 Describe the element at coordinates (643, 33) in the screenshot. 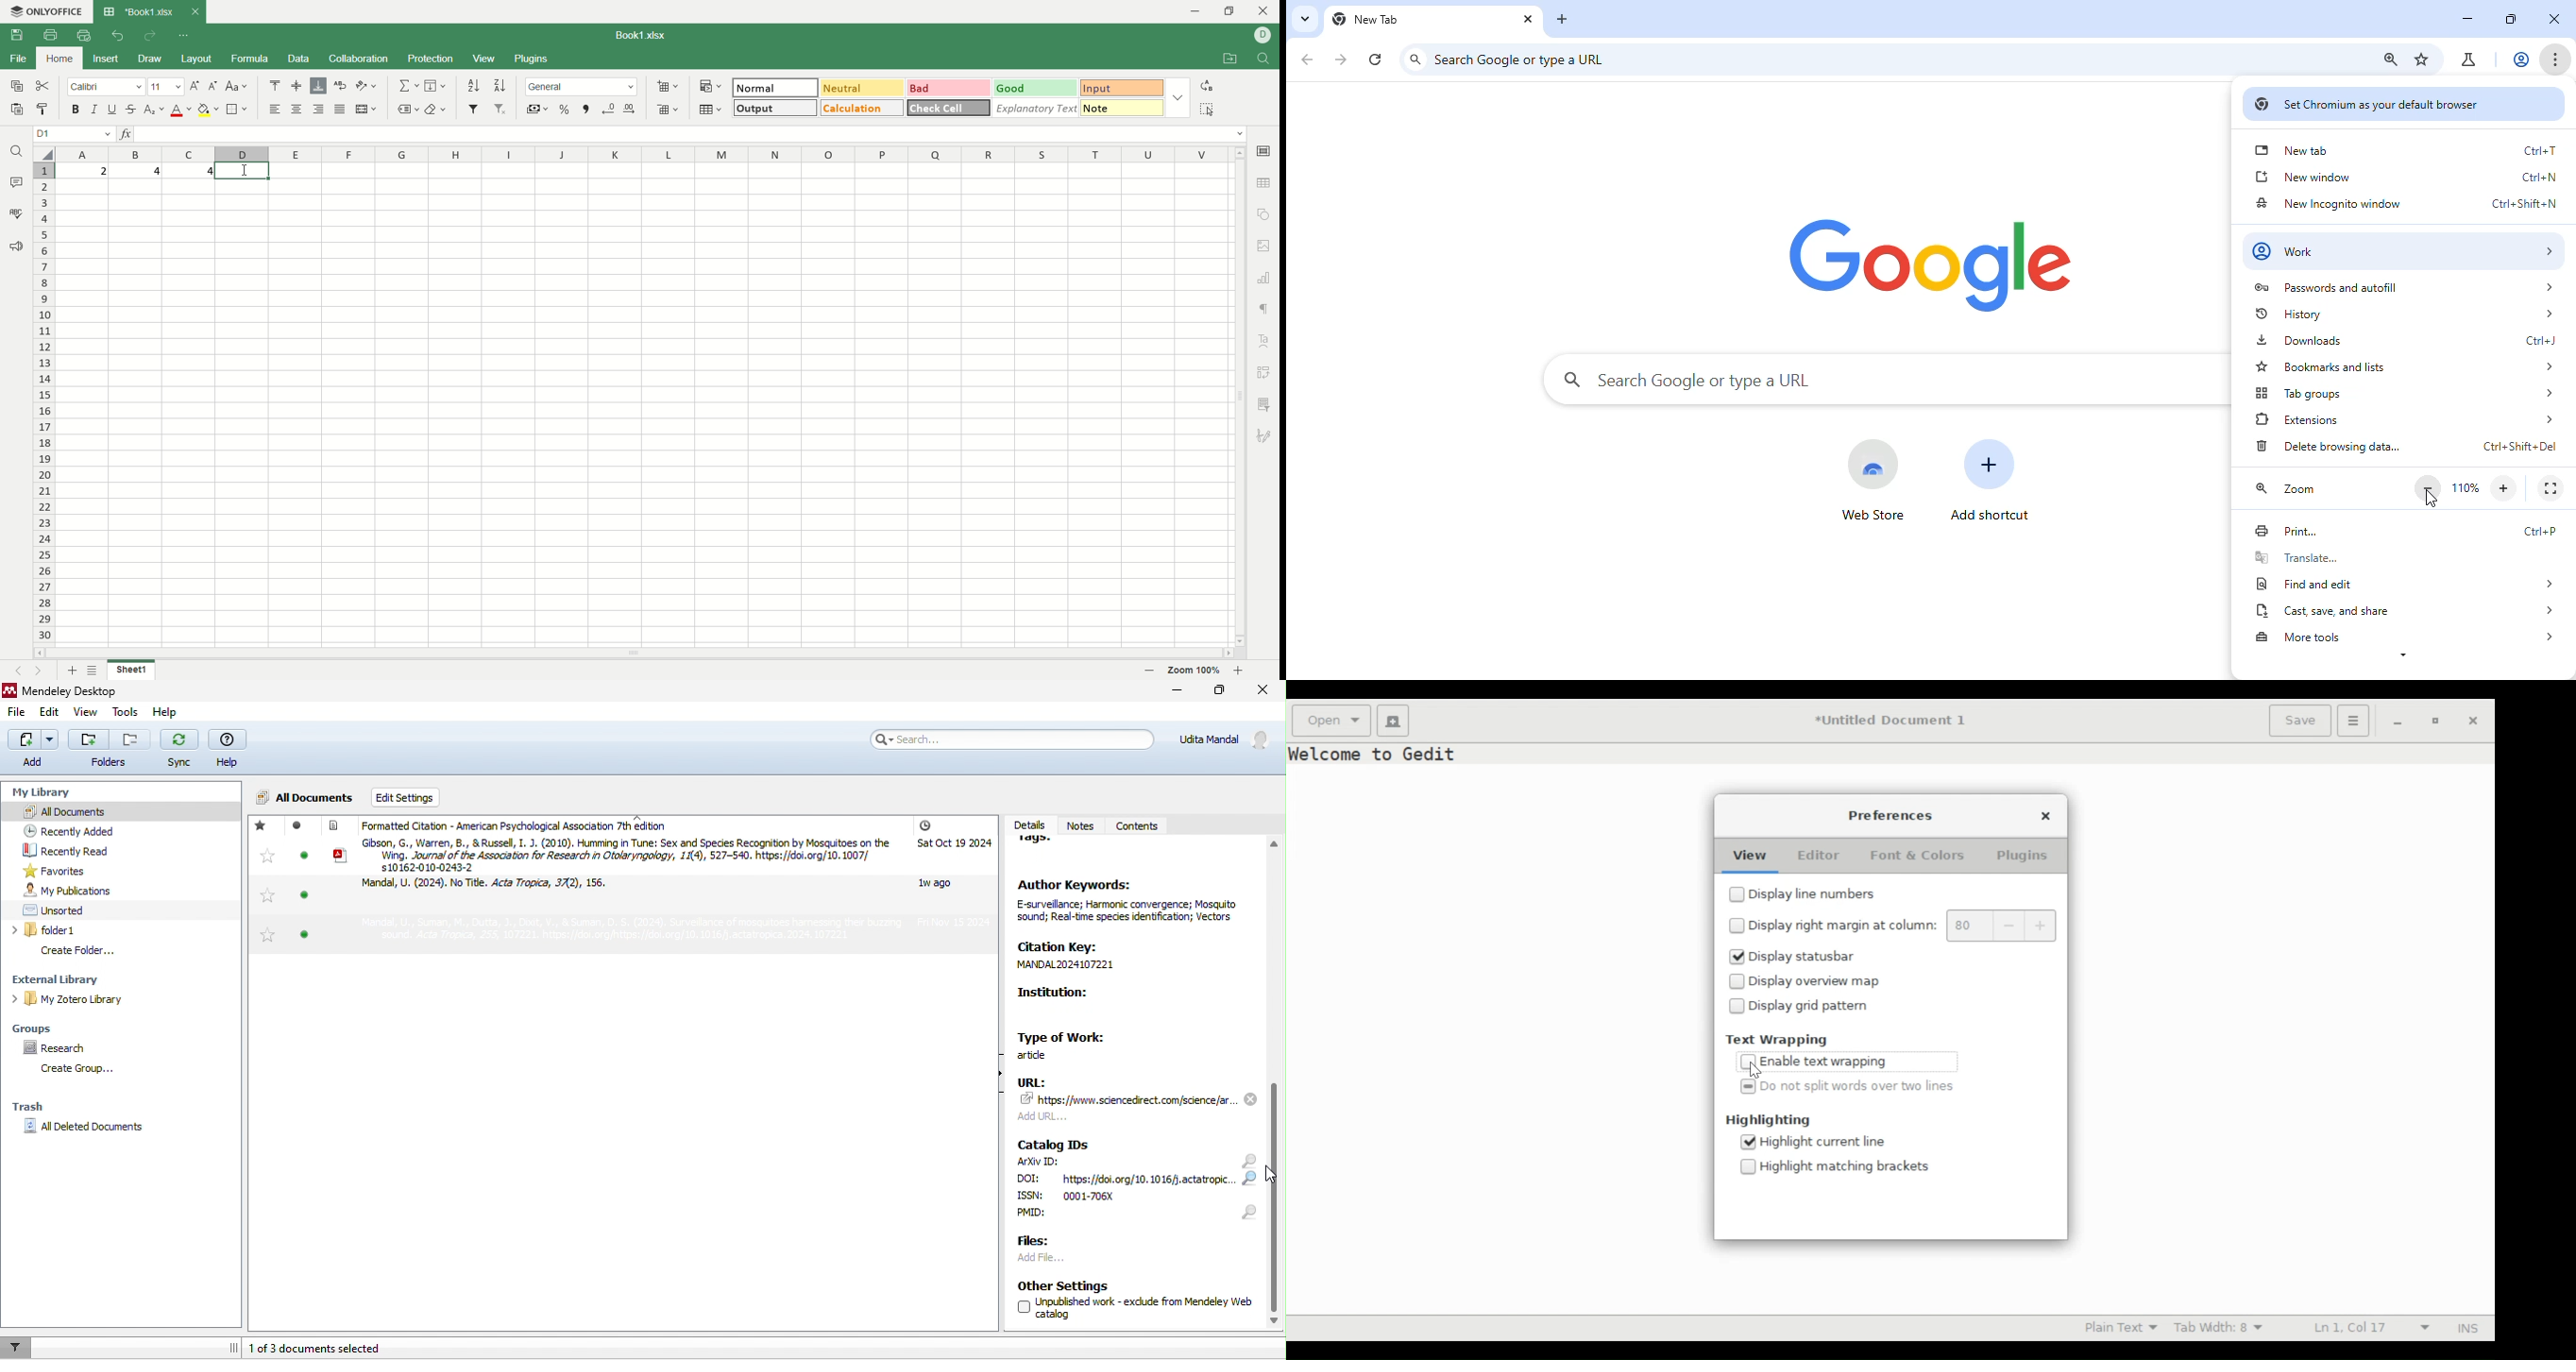

I see `TITLE` at that location.